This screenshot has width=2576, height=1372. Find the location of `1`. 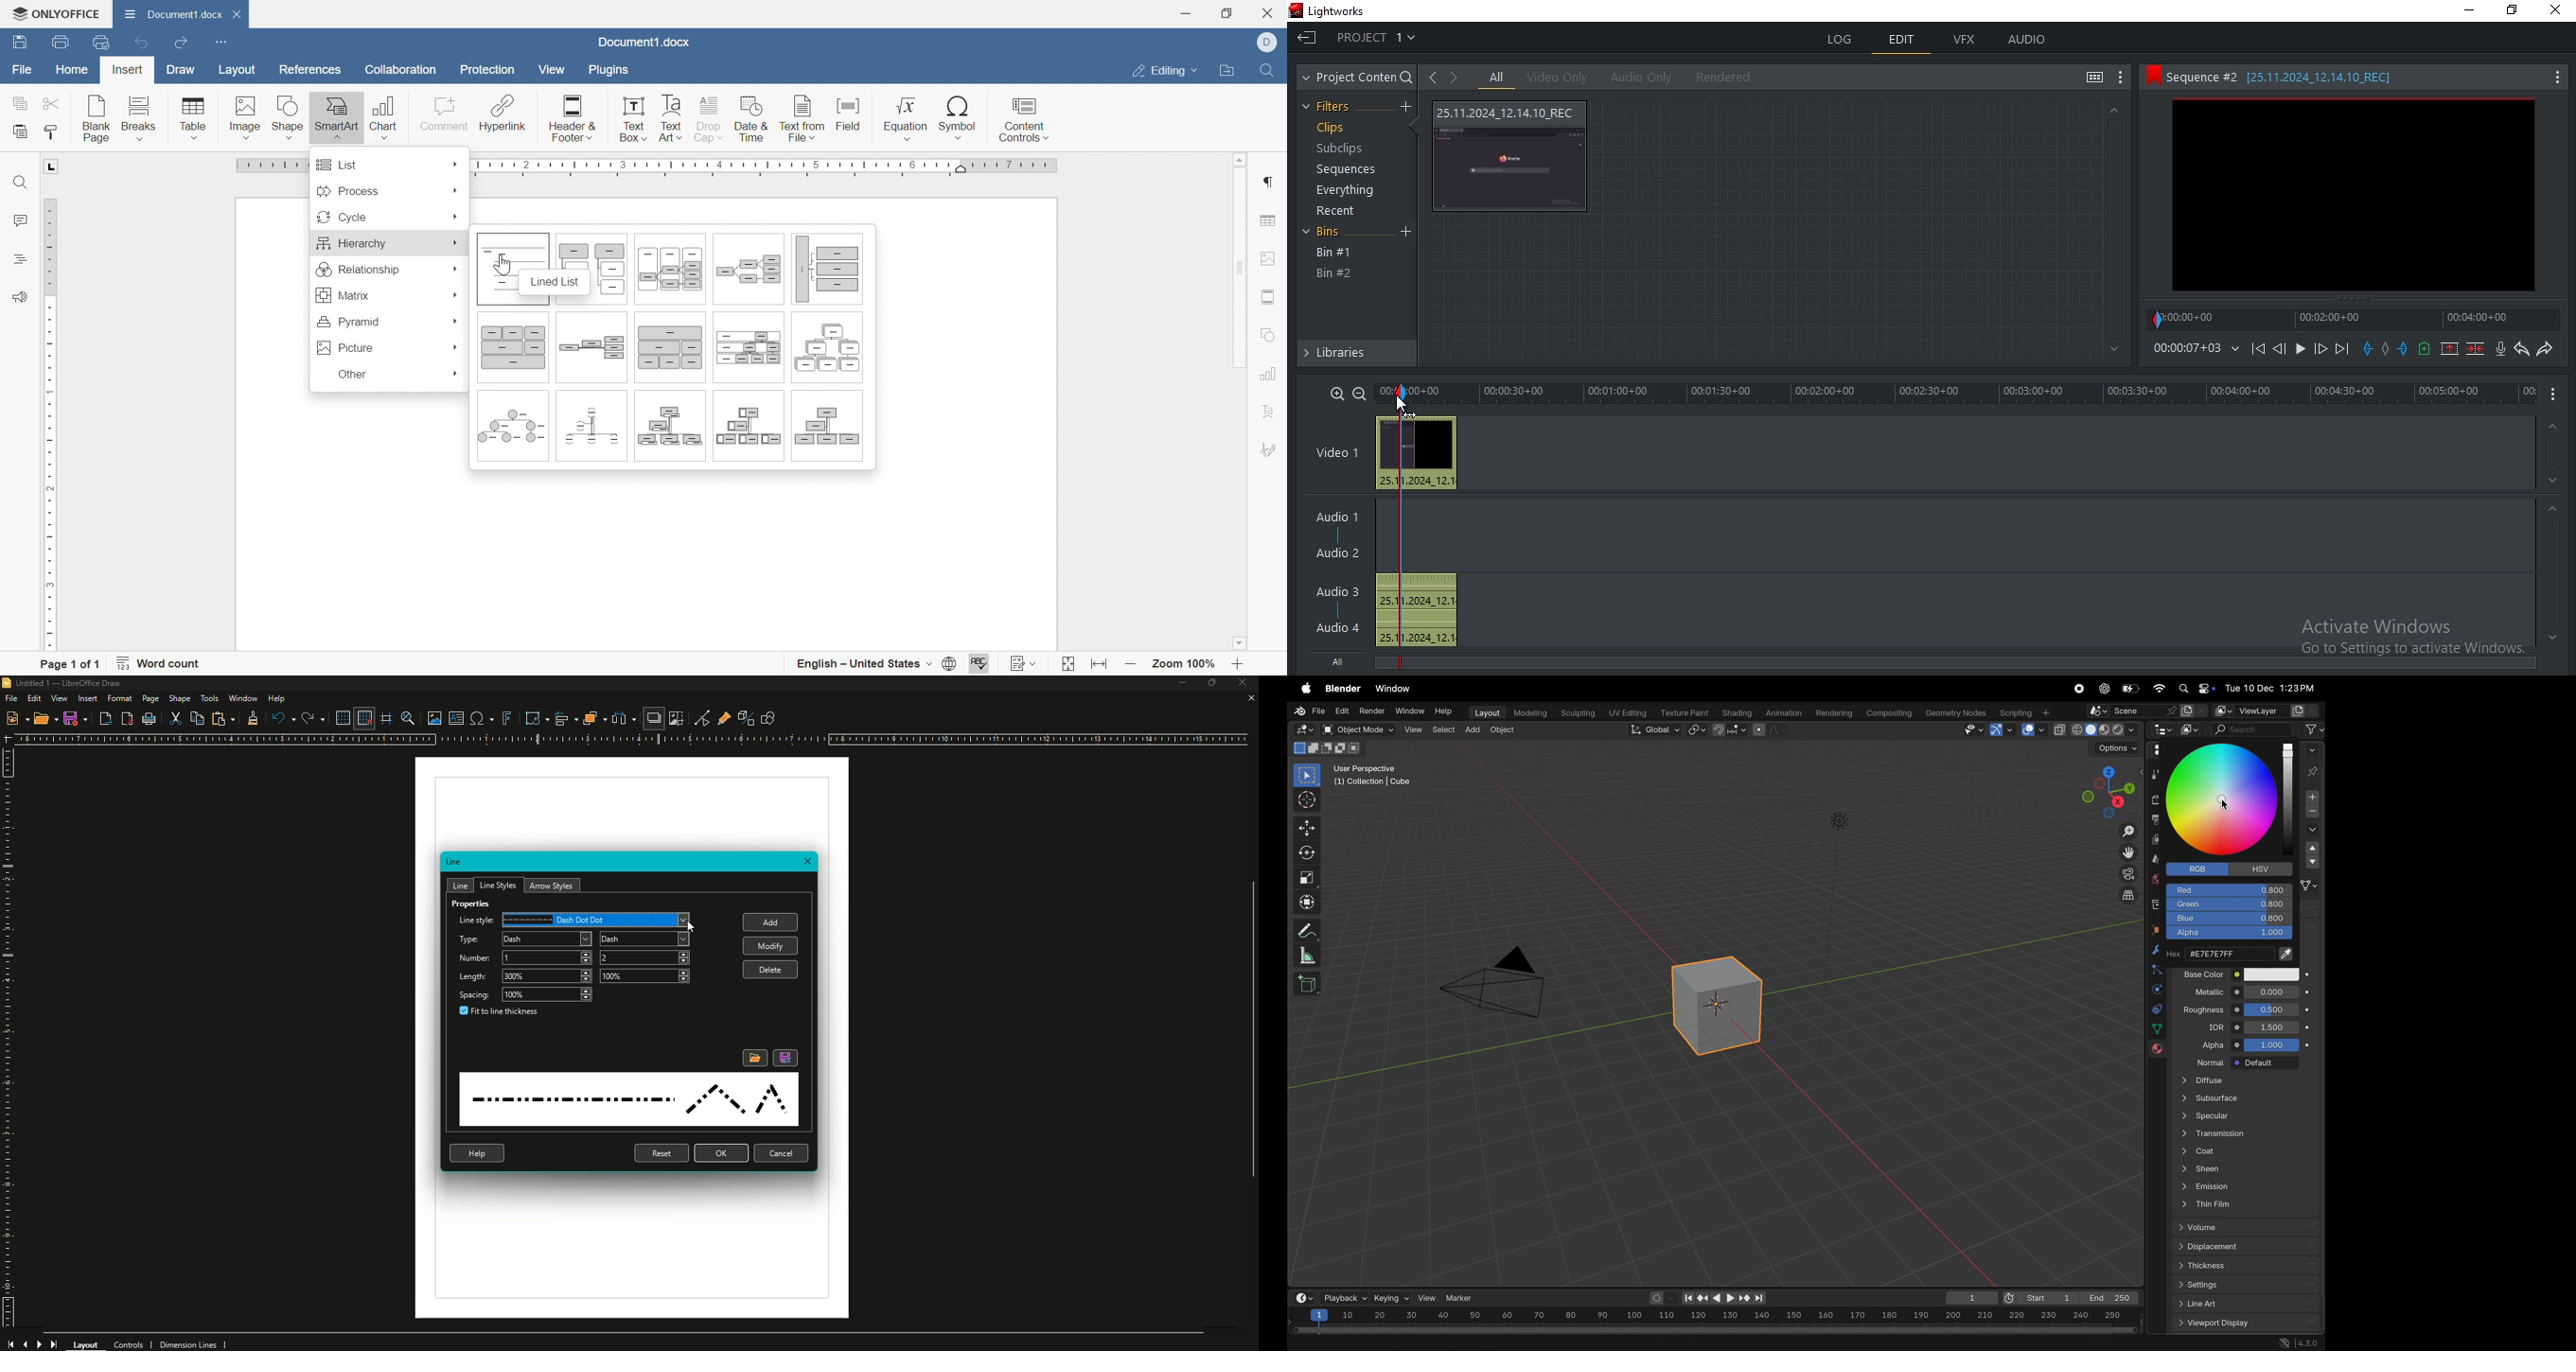

1 is located at coordinates (547, 957).